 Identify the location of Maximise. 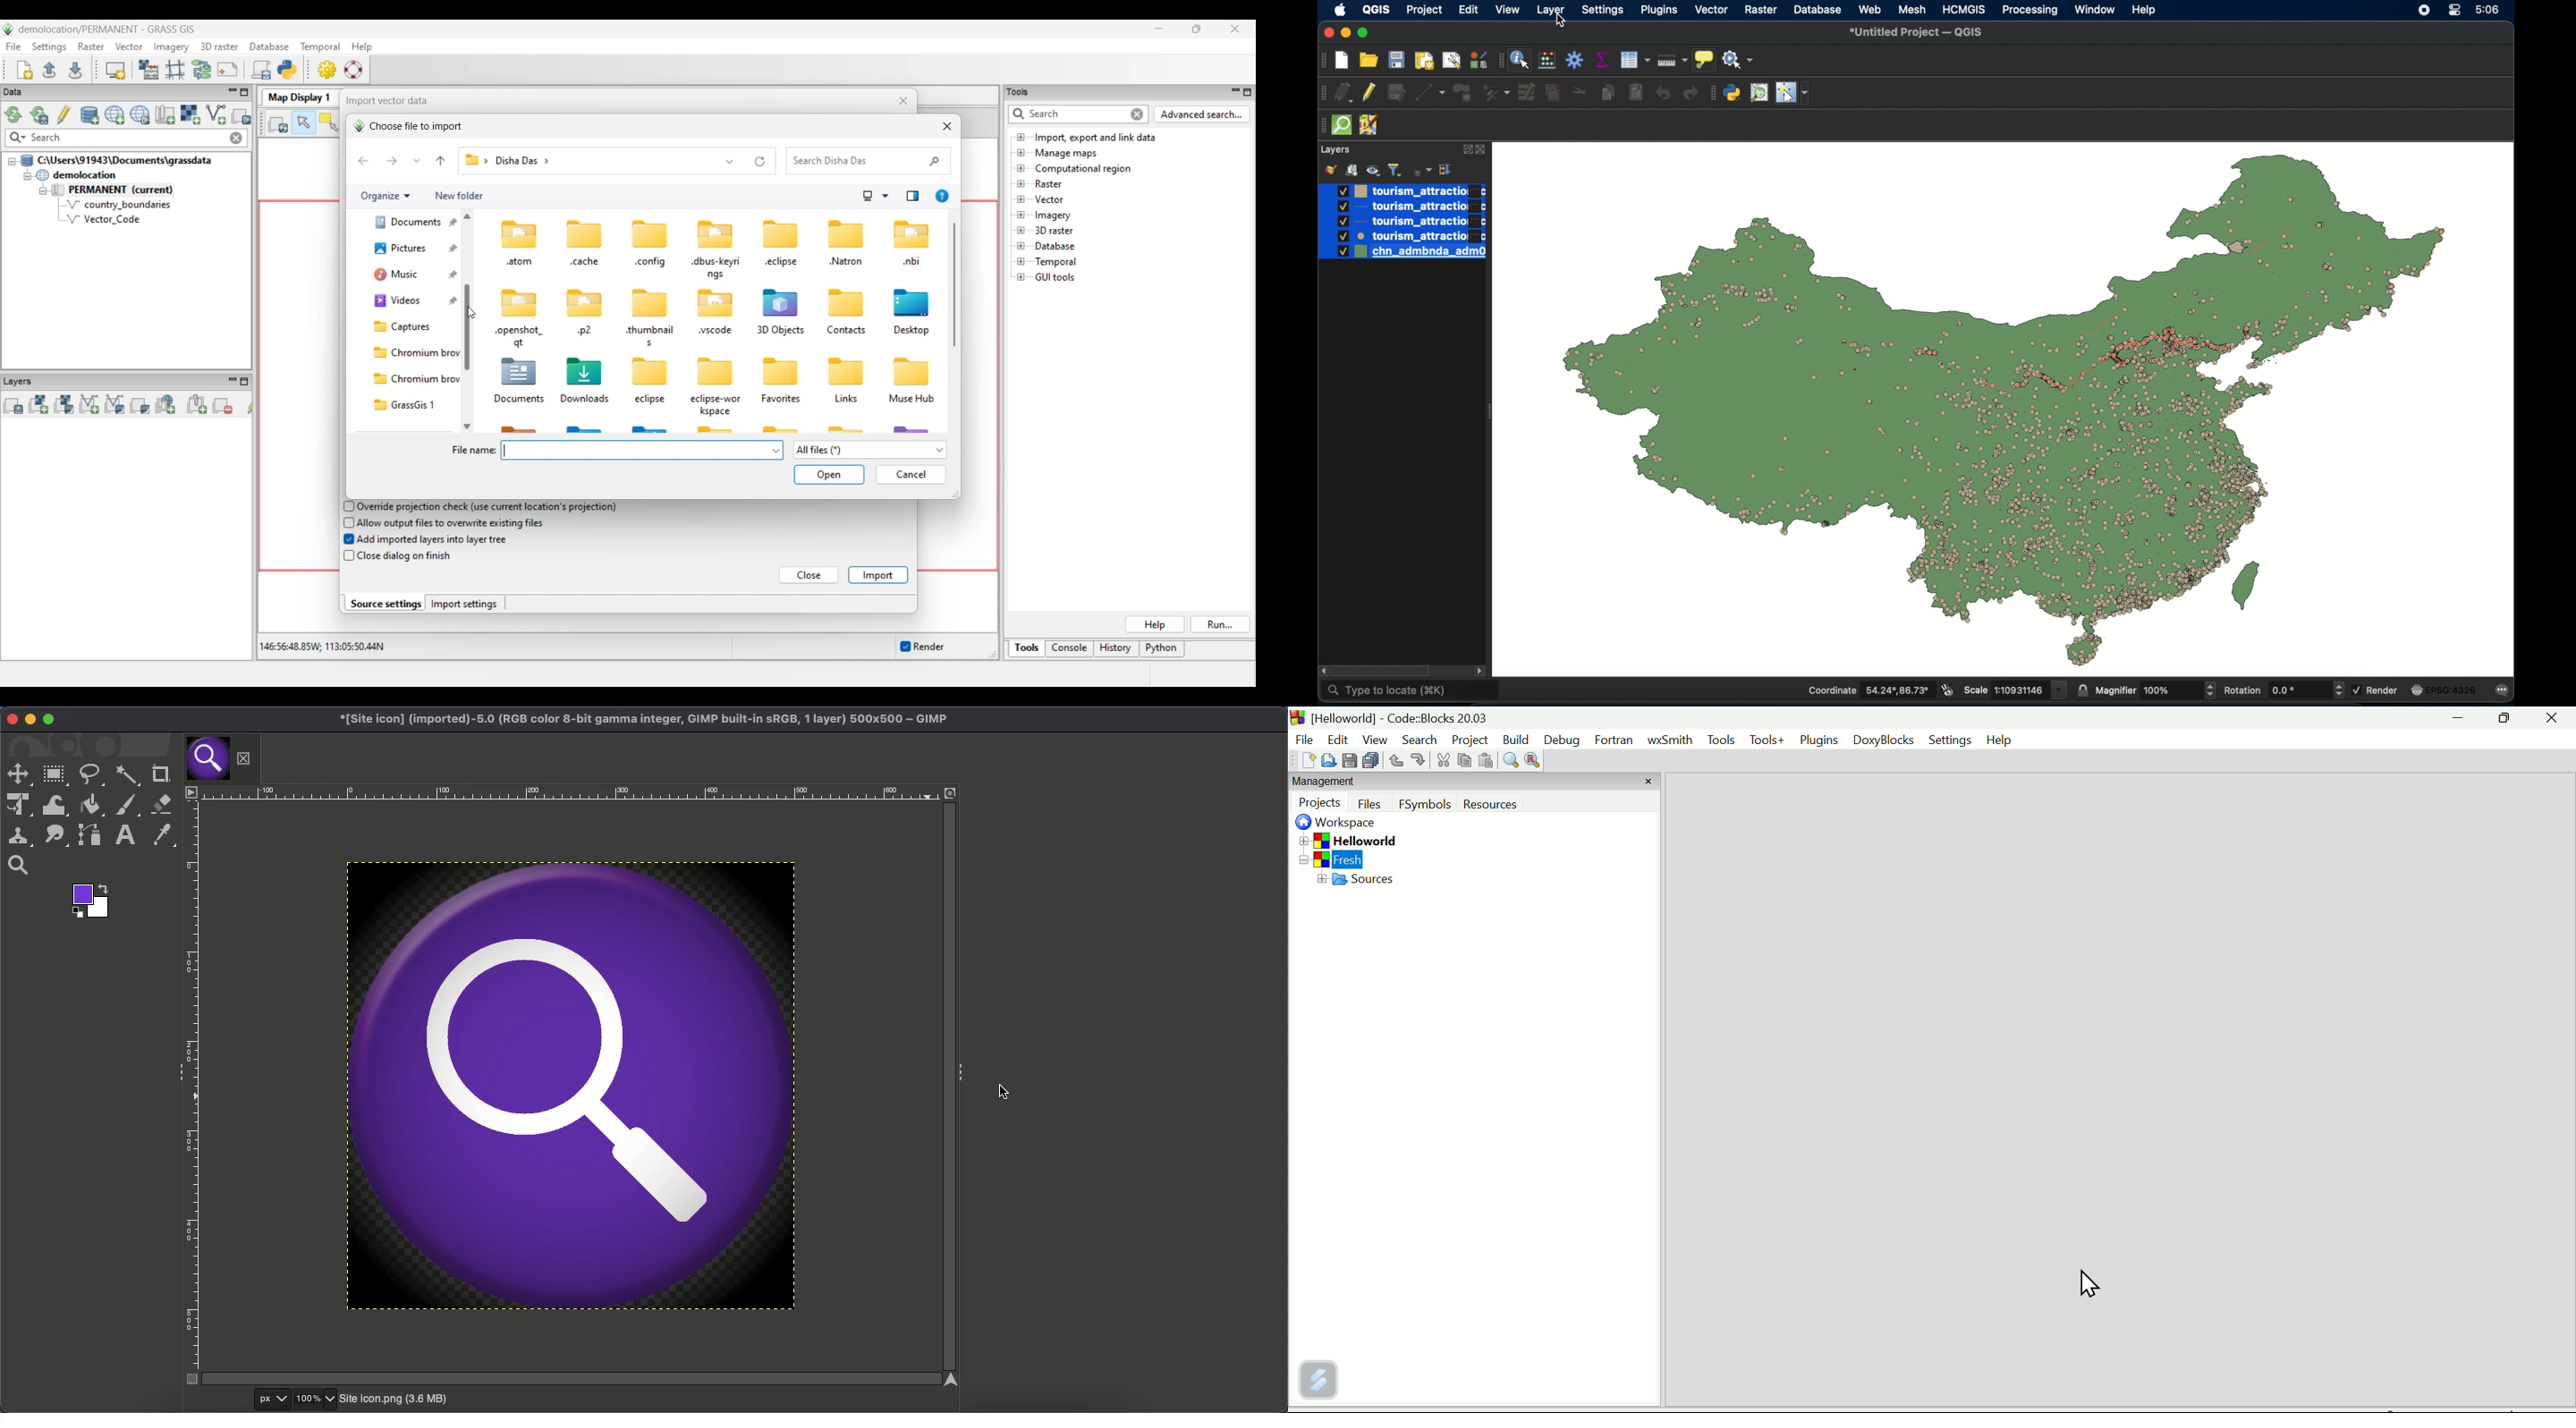
(2506, 719).